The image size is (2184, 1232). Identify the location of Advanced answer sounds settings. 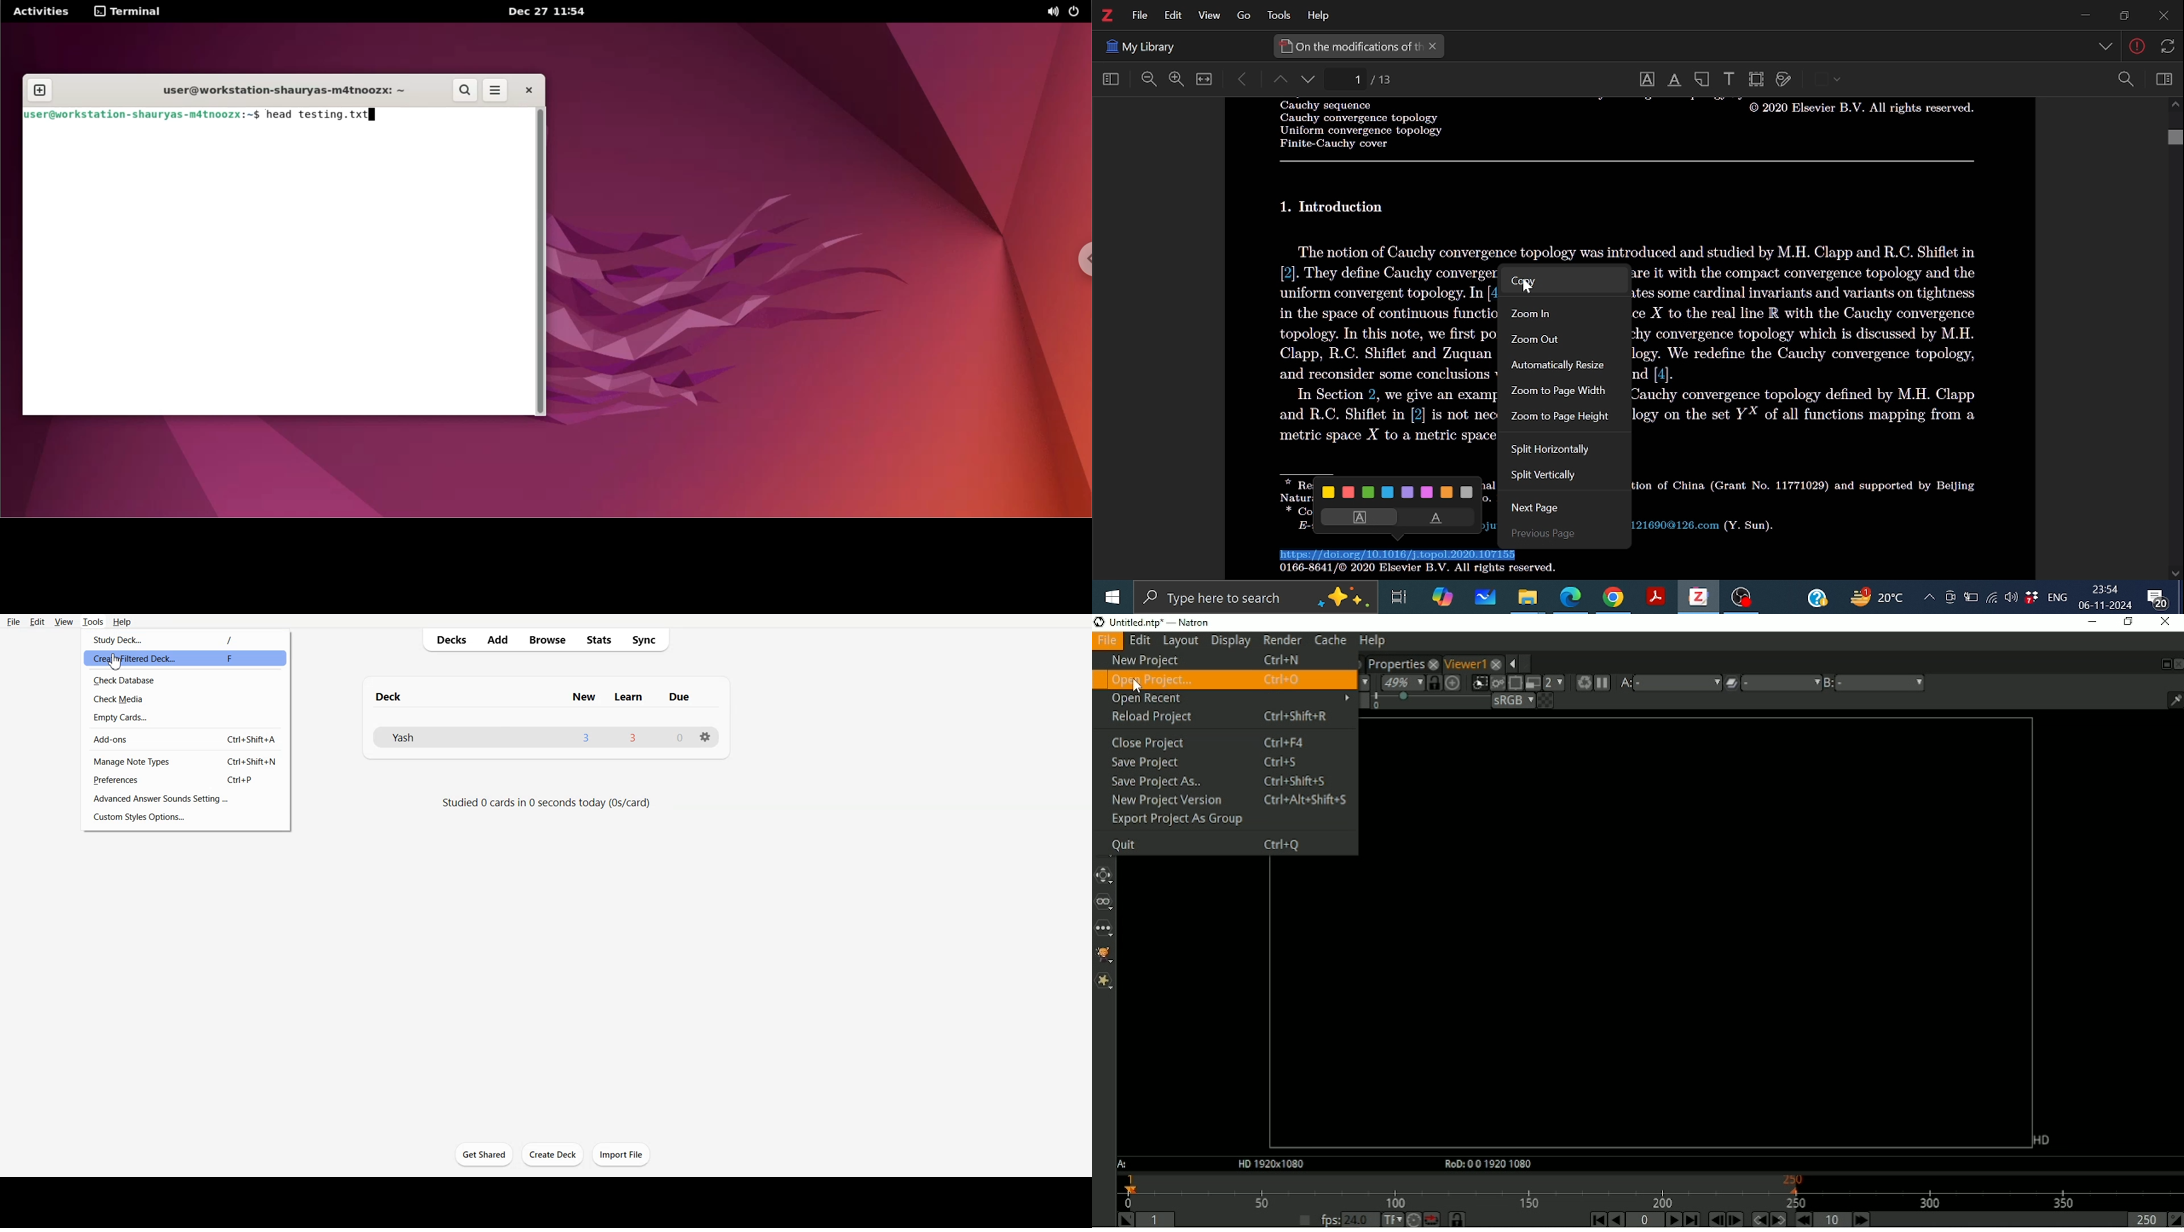
(185, 798).